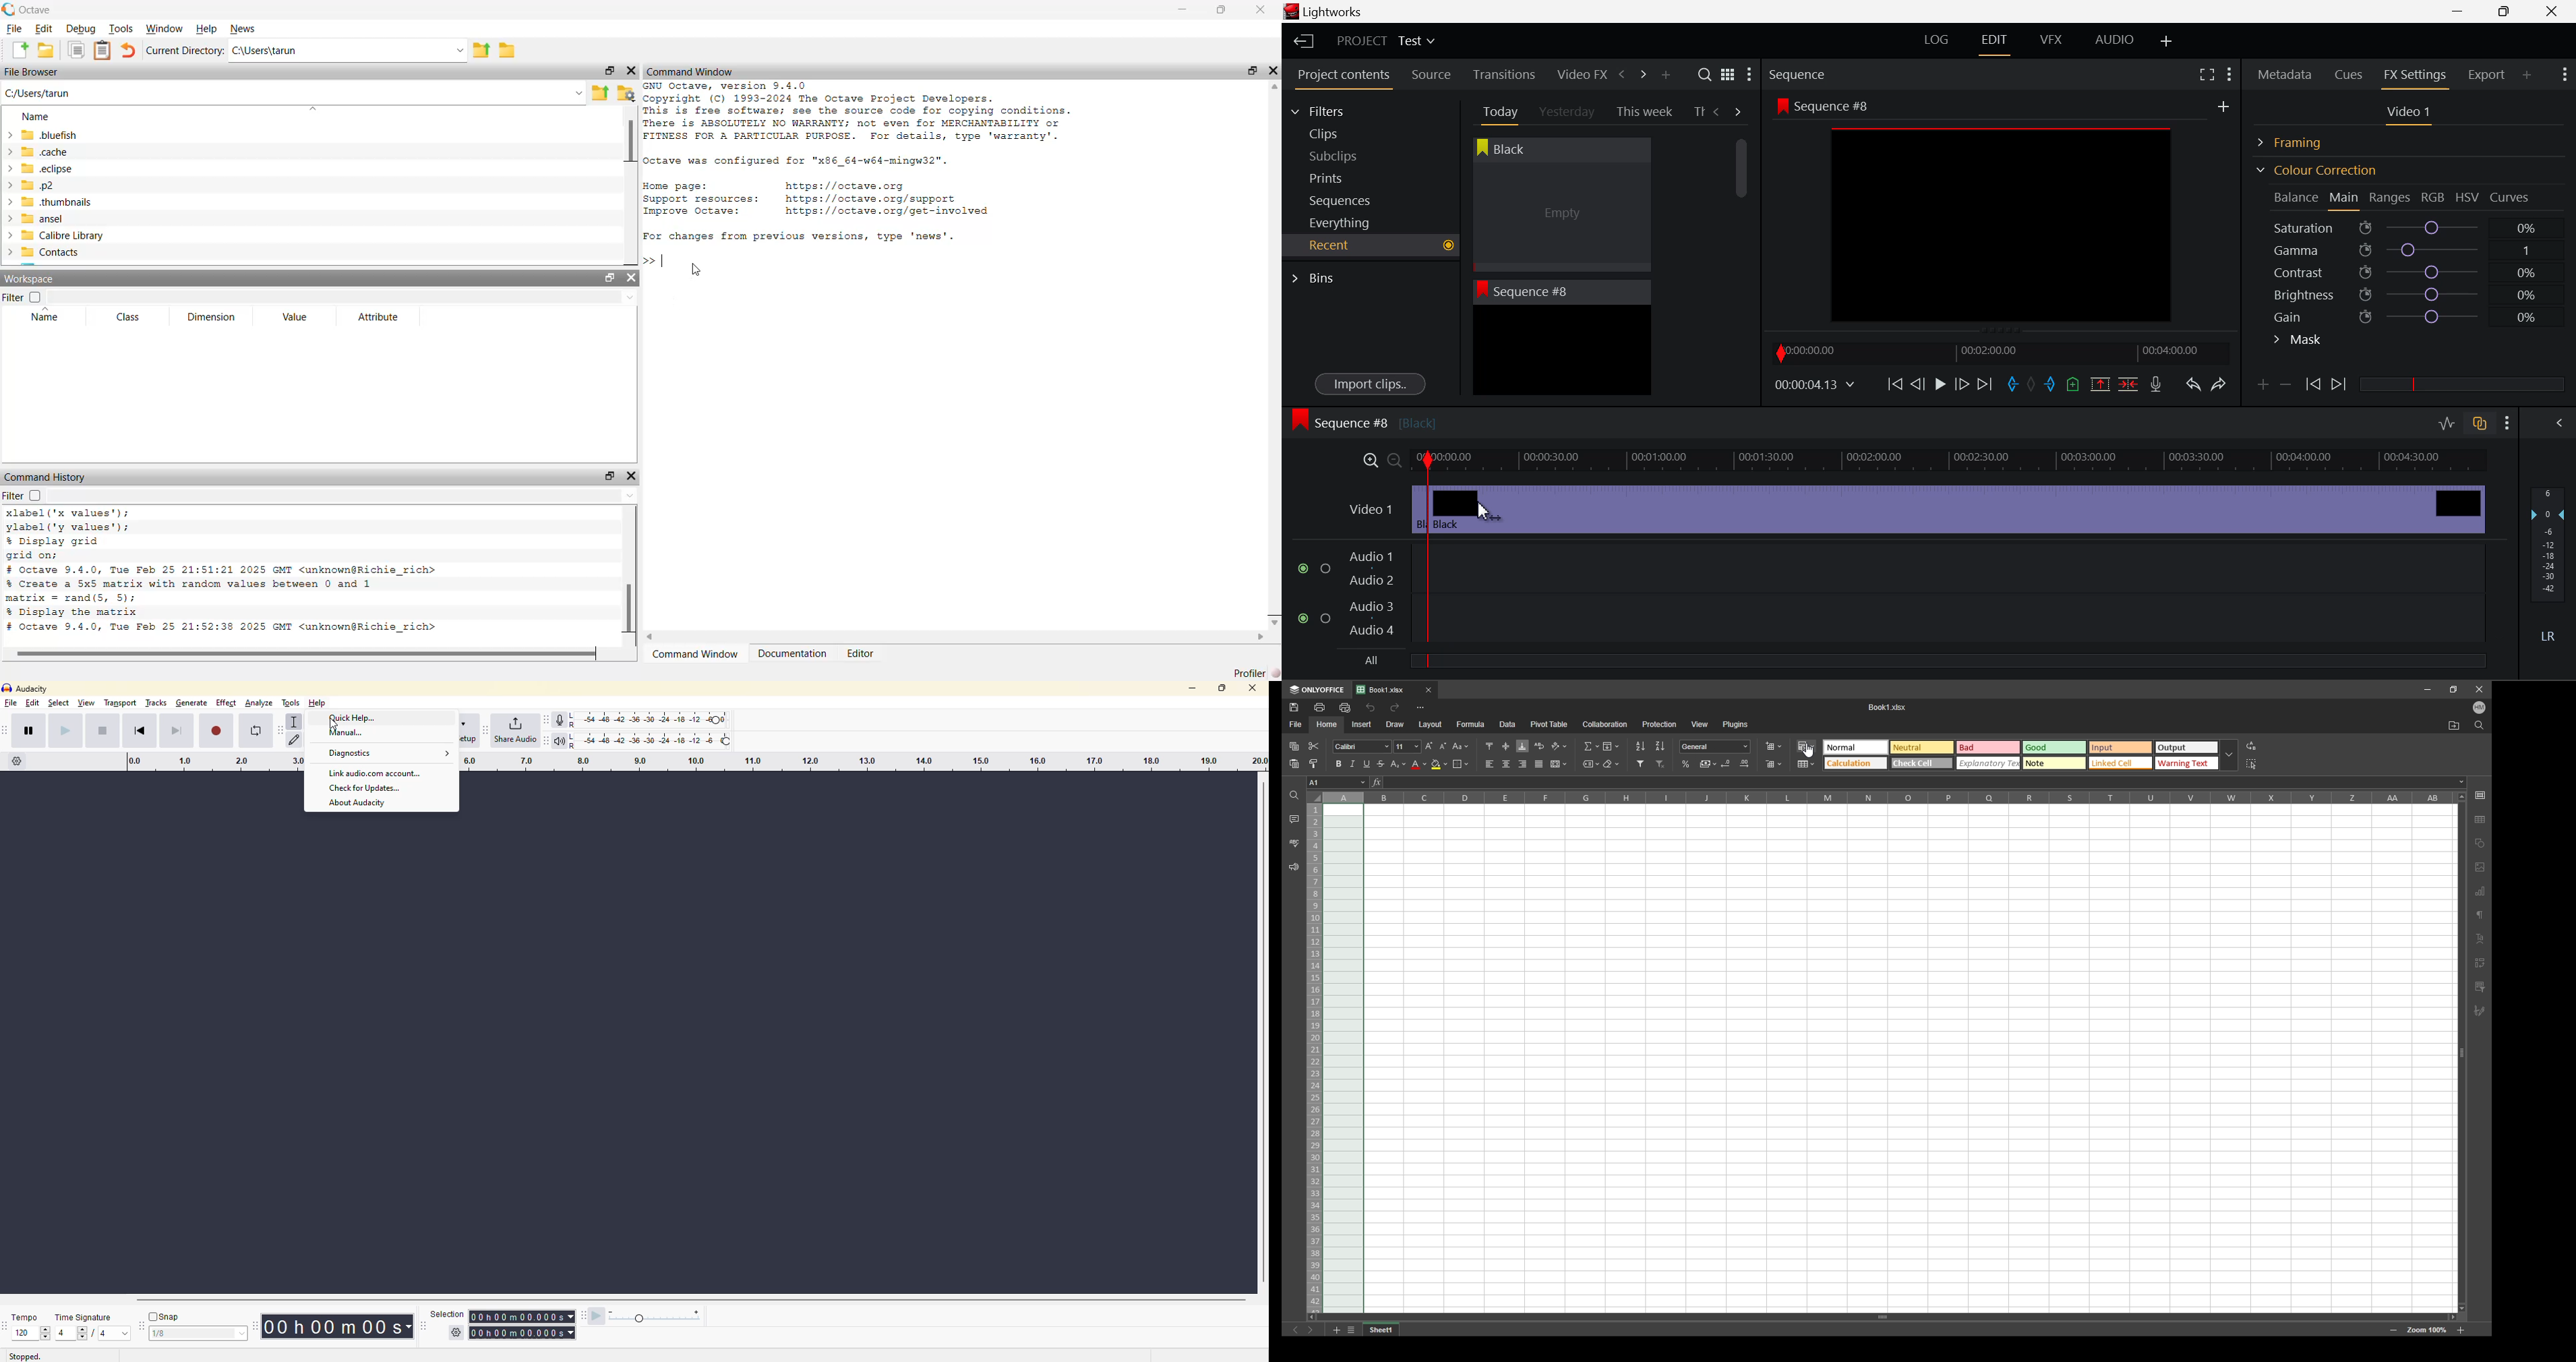 The width and height of the screenshot is (2576, 1372). What do you see at coordinates (126, 318) in the screenshot?
I see `Class` at bounding box center [126, 318].